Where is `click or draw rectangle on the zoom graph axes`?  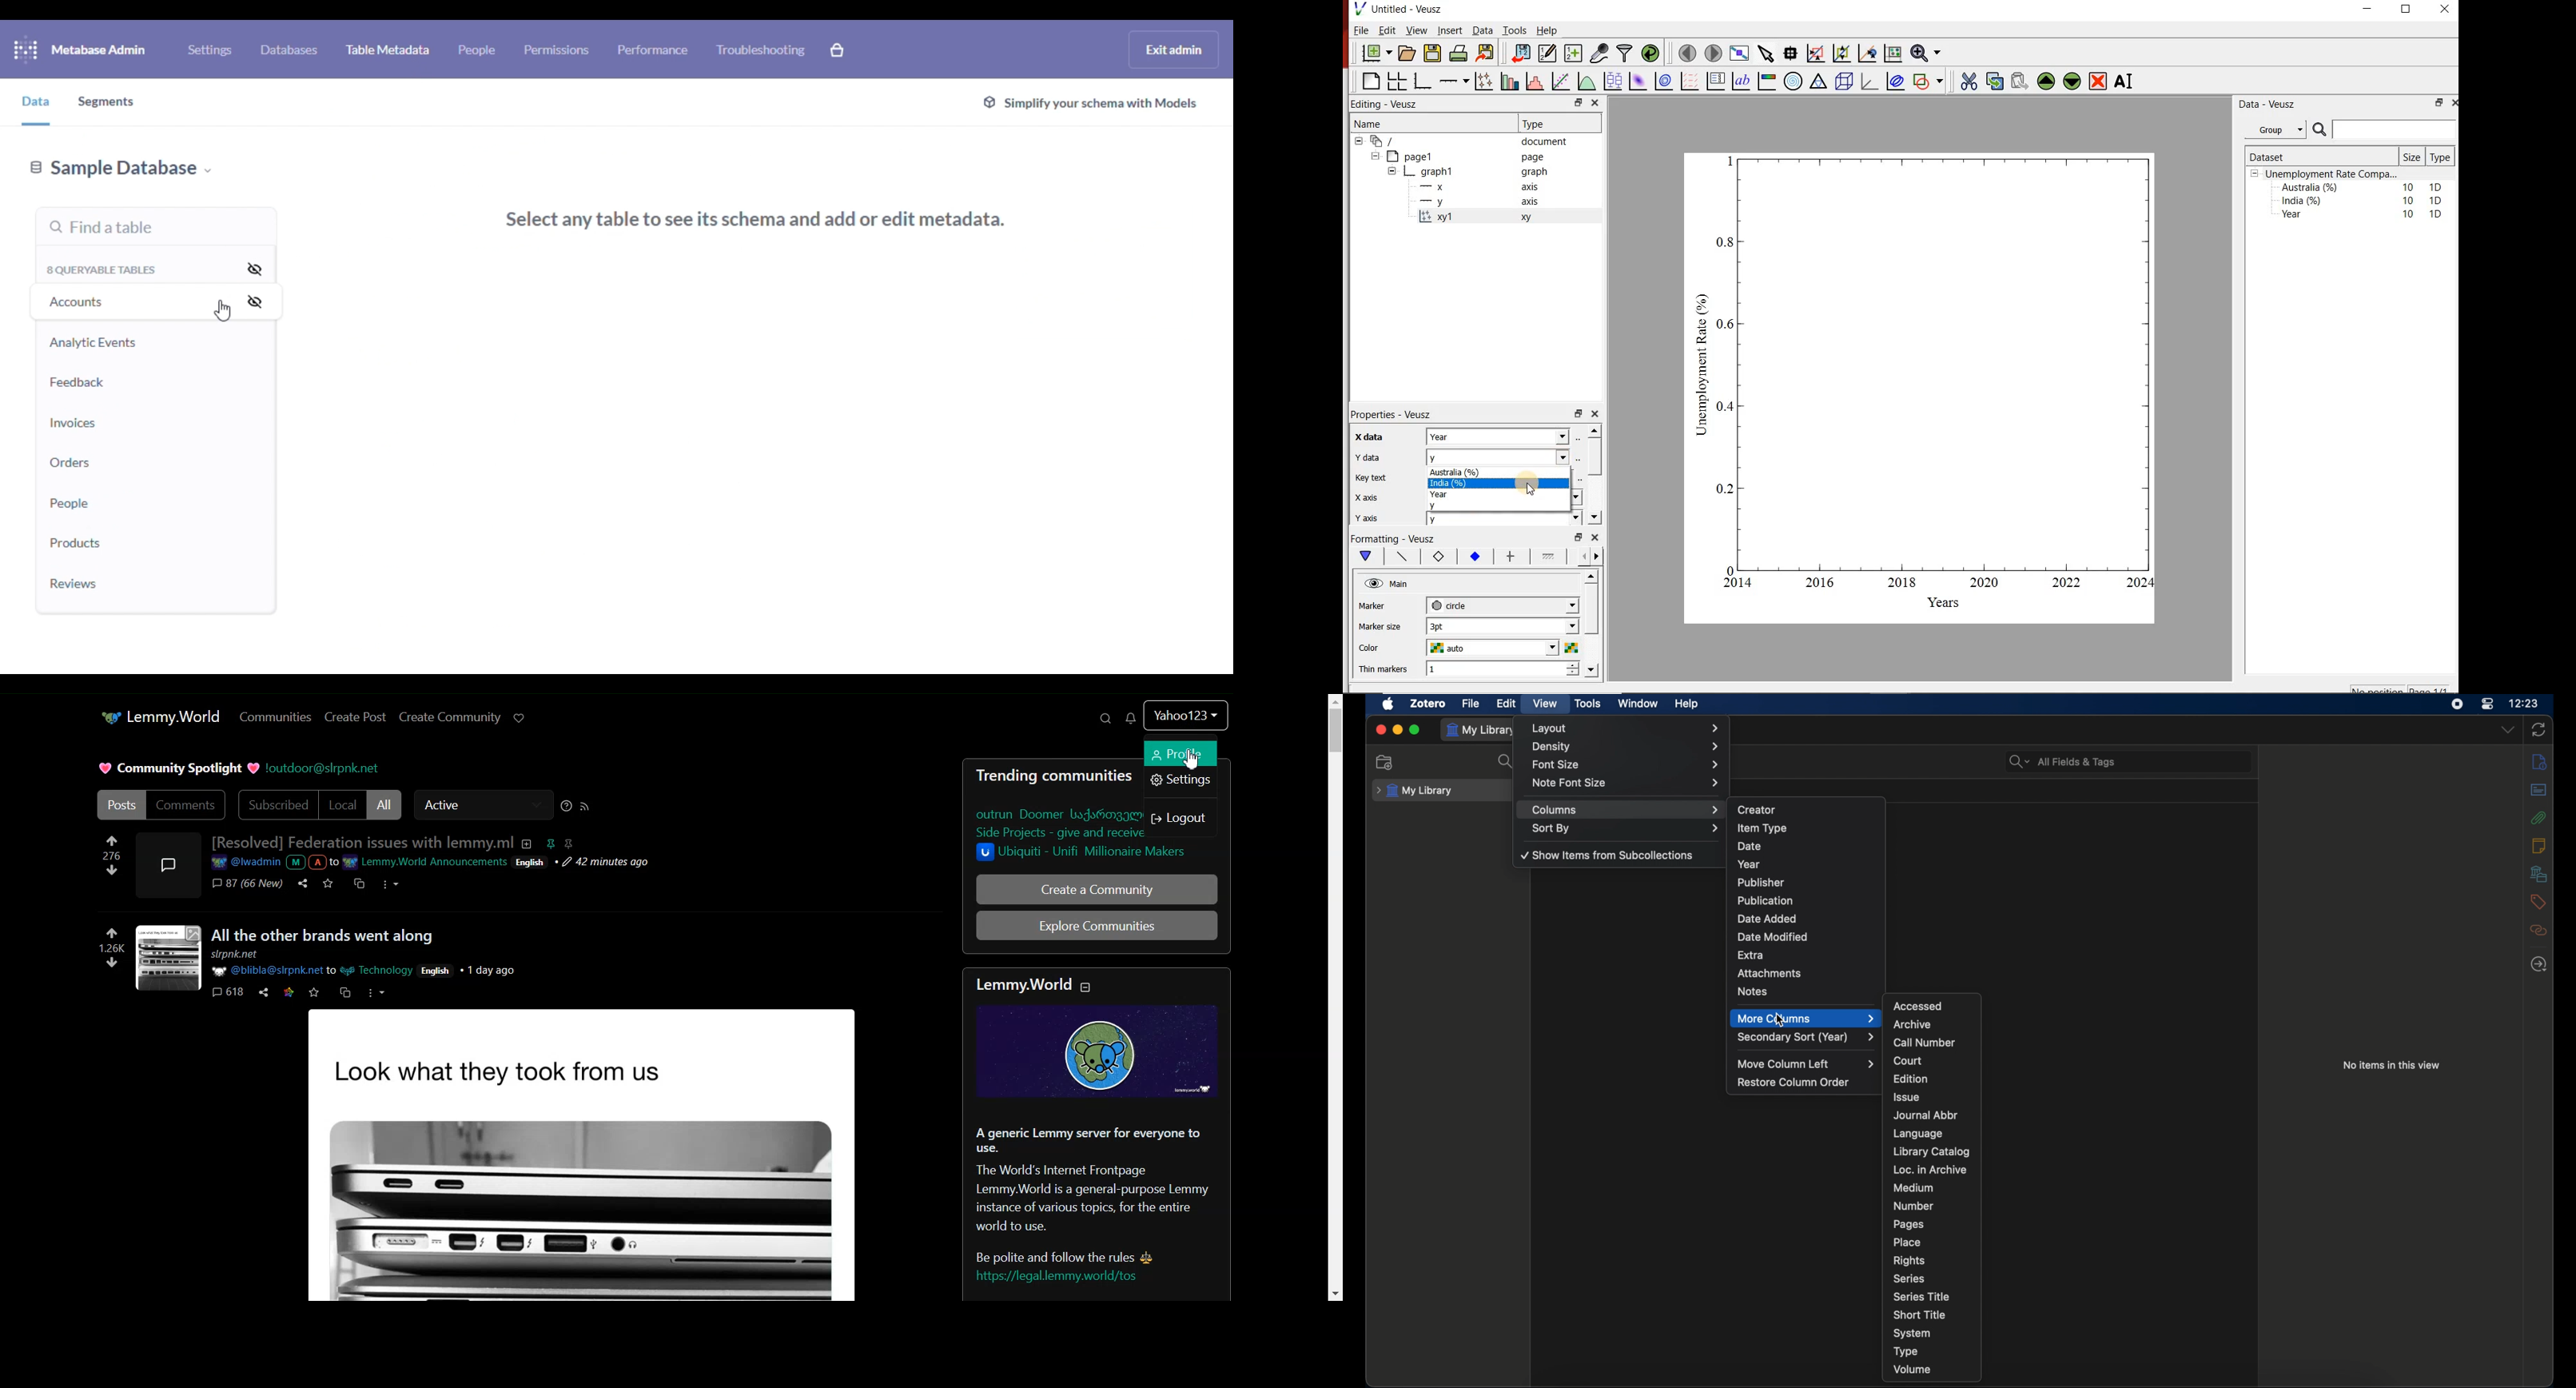 click or draw rectangle on the zoom graph axes is located at coordinates (1817, 54).